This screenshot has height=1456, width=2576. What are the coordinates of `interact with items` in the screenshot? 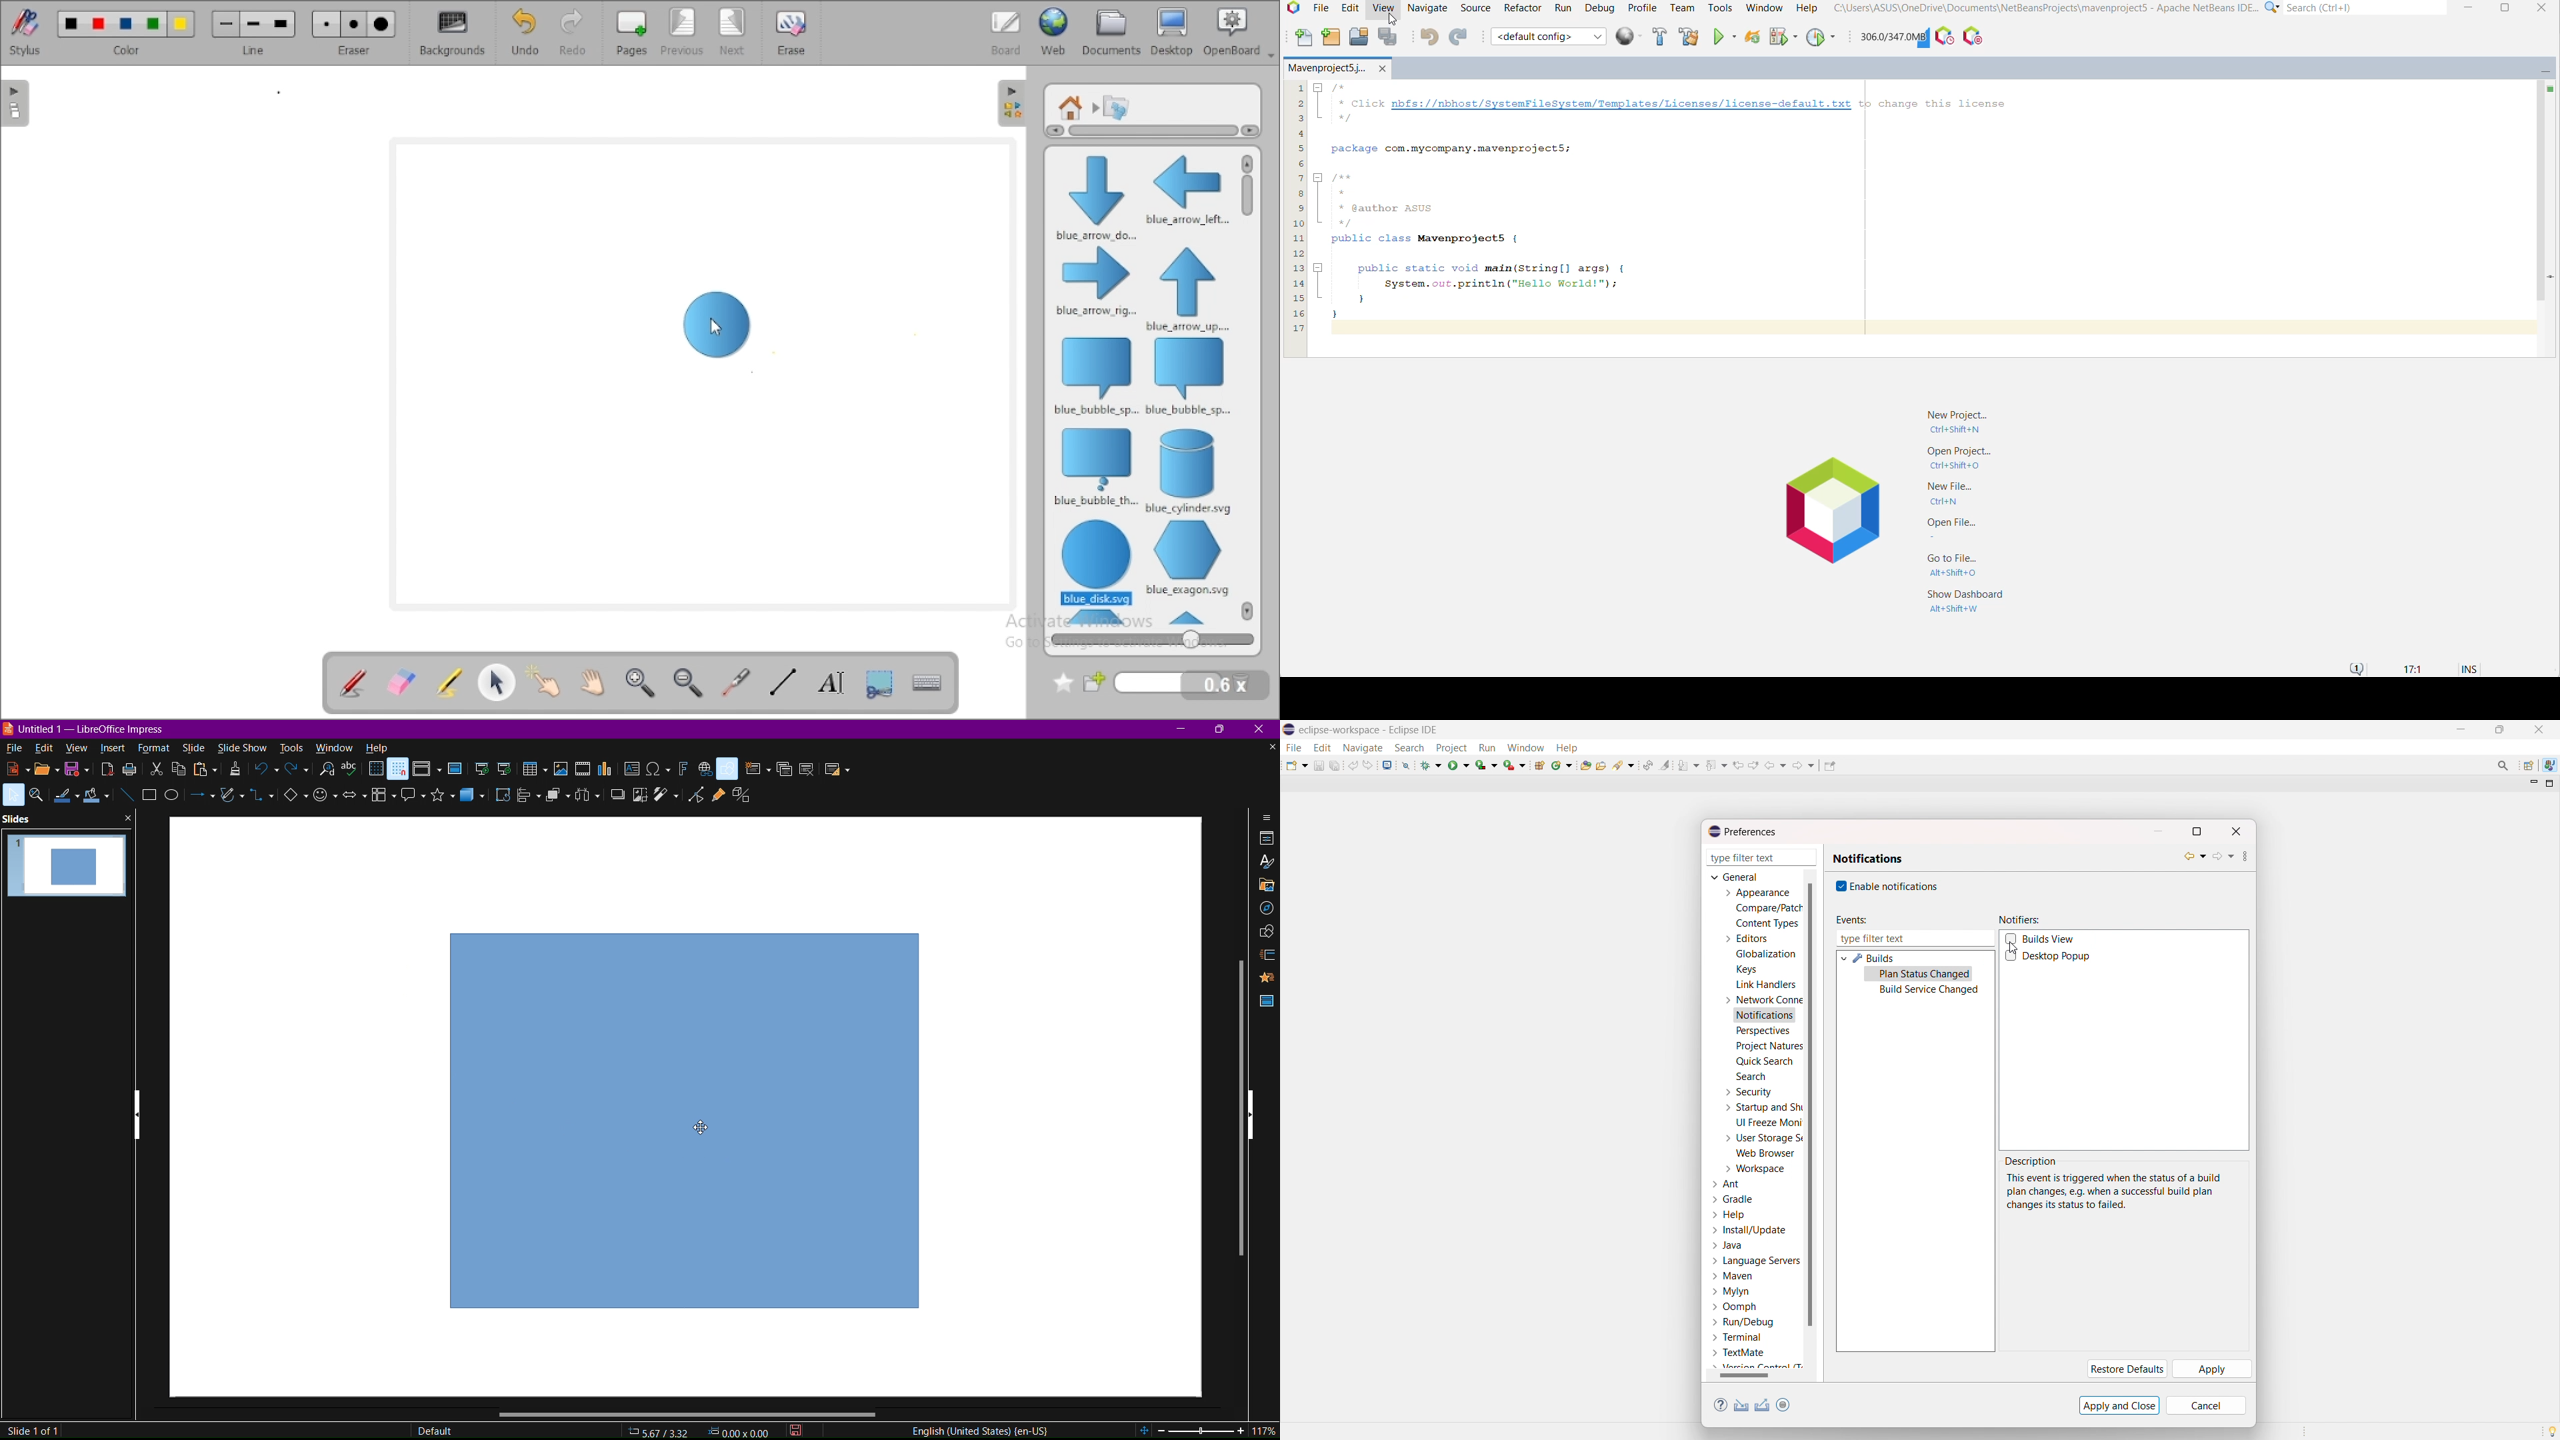 It's located at (547, 679).